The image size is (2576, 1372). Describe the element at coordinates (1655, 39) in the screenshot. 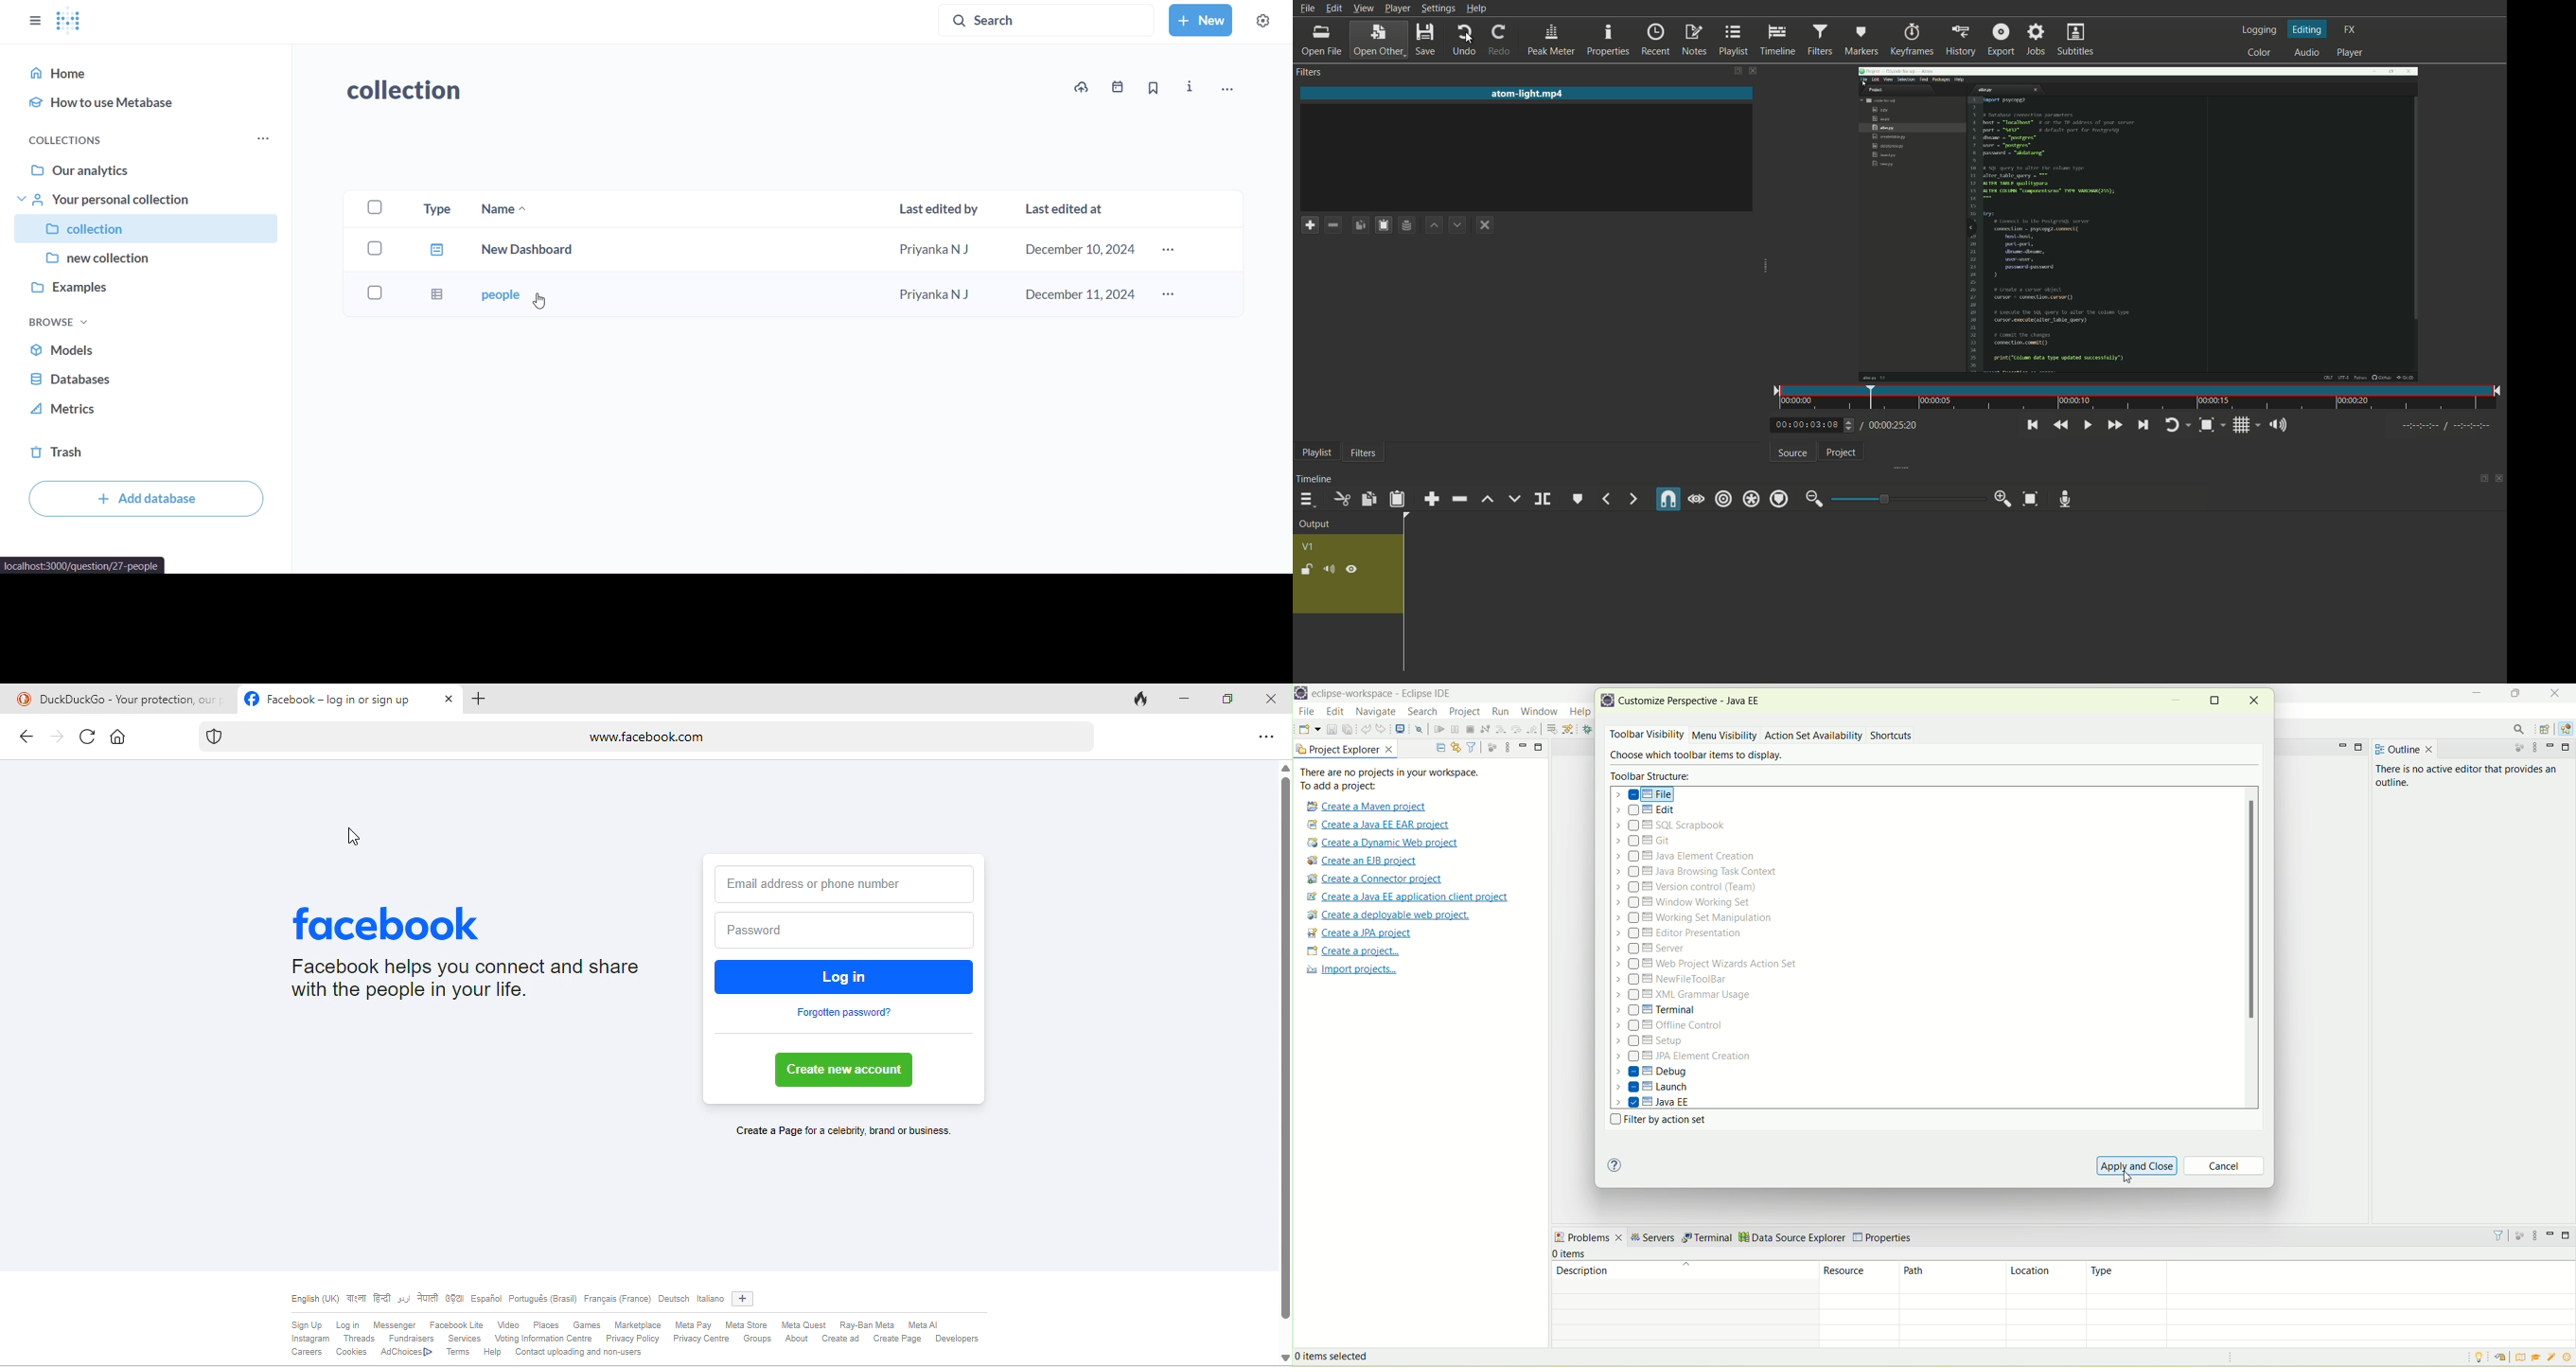

I see `recent` at that location.